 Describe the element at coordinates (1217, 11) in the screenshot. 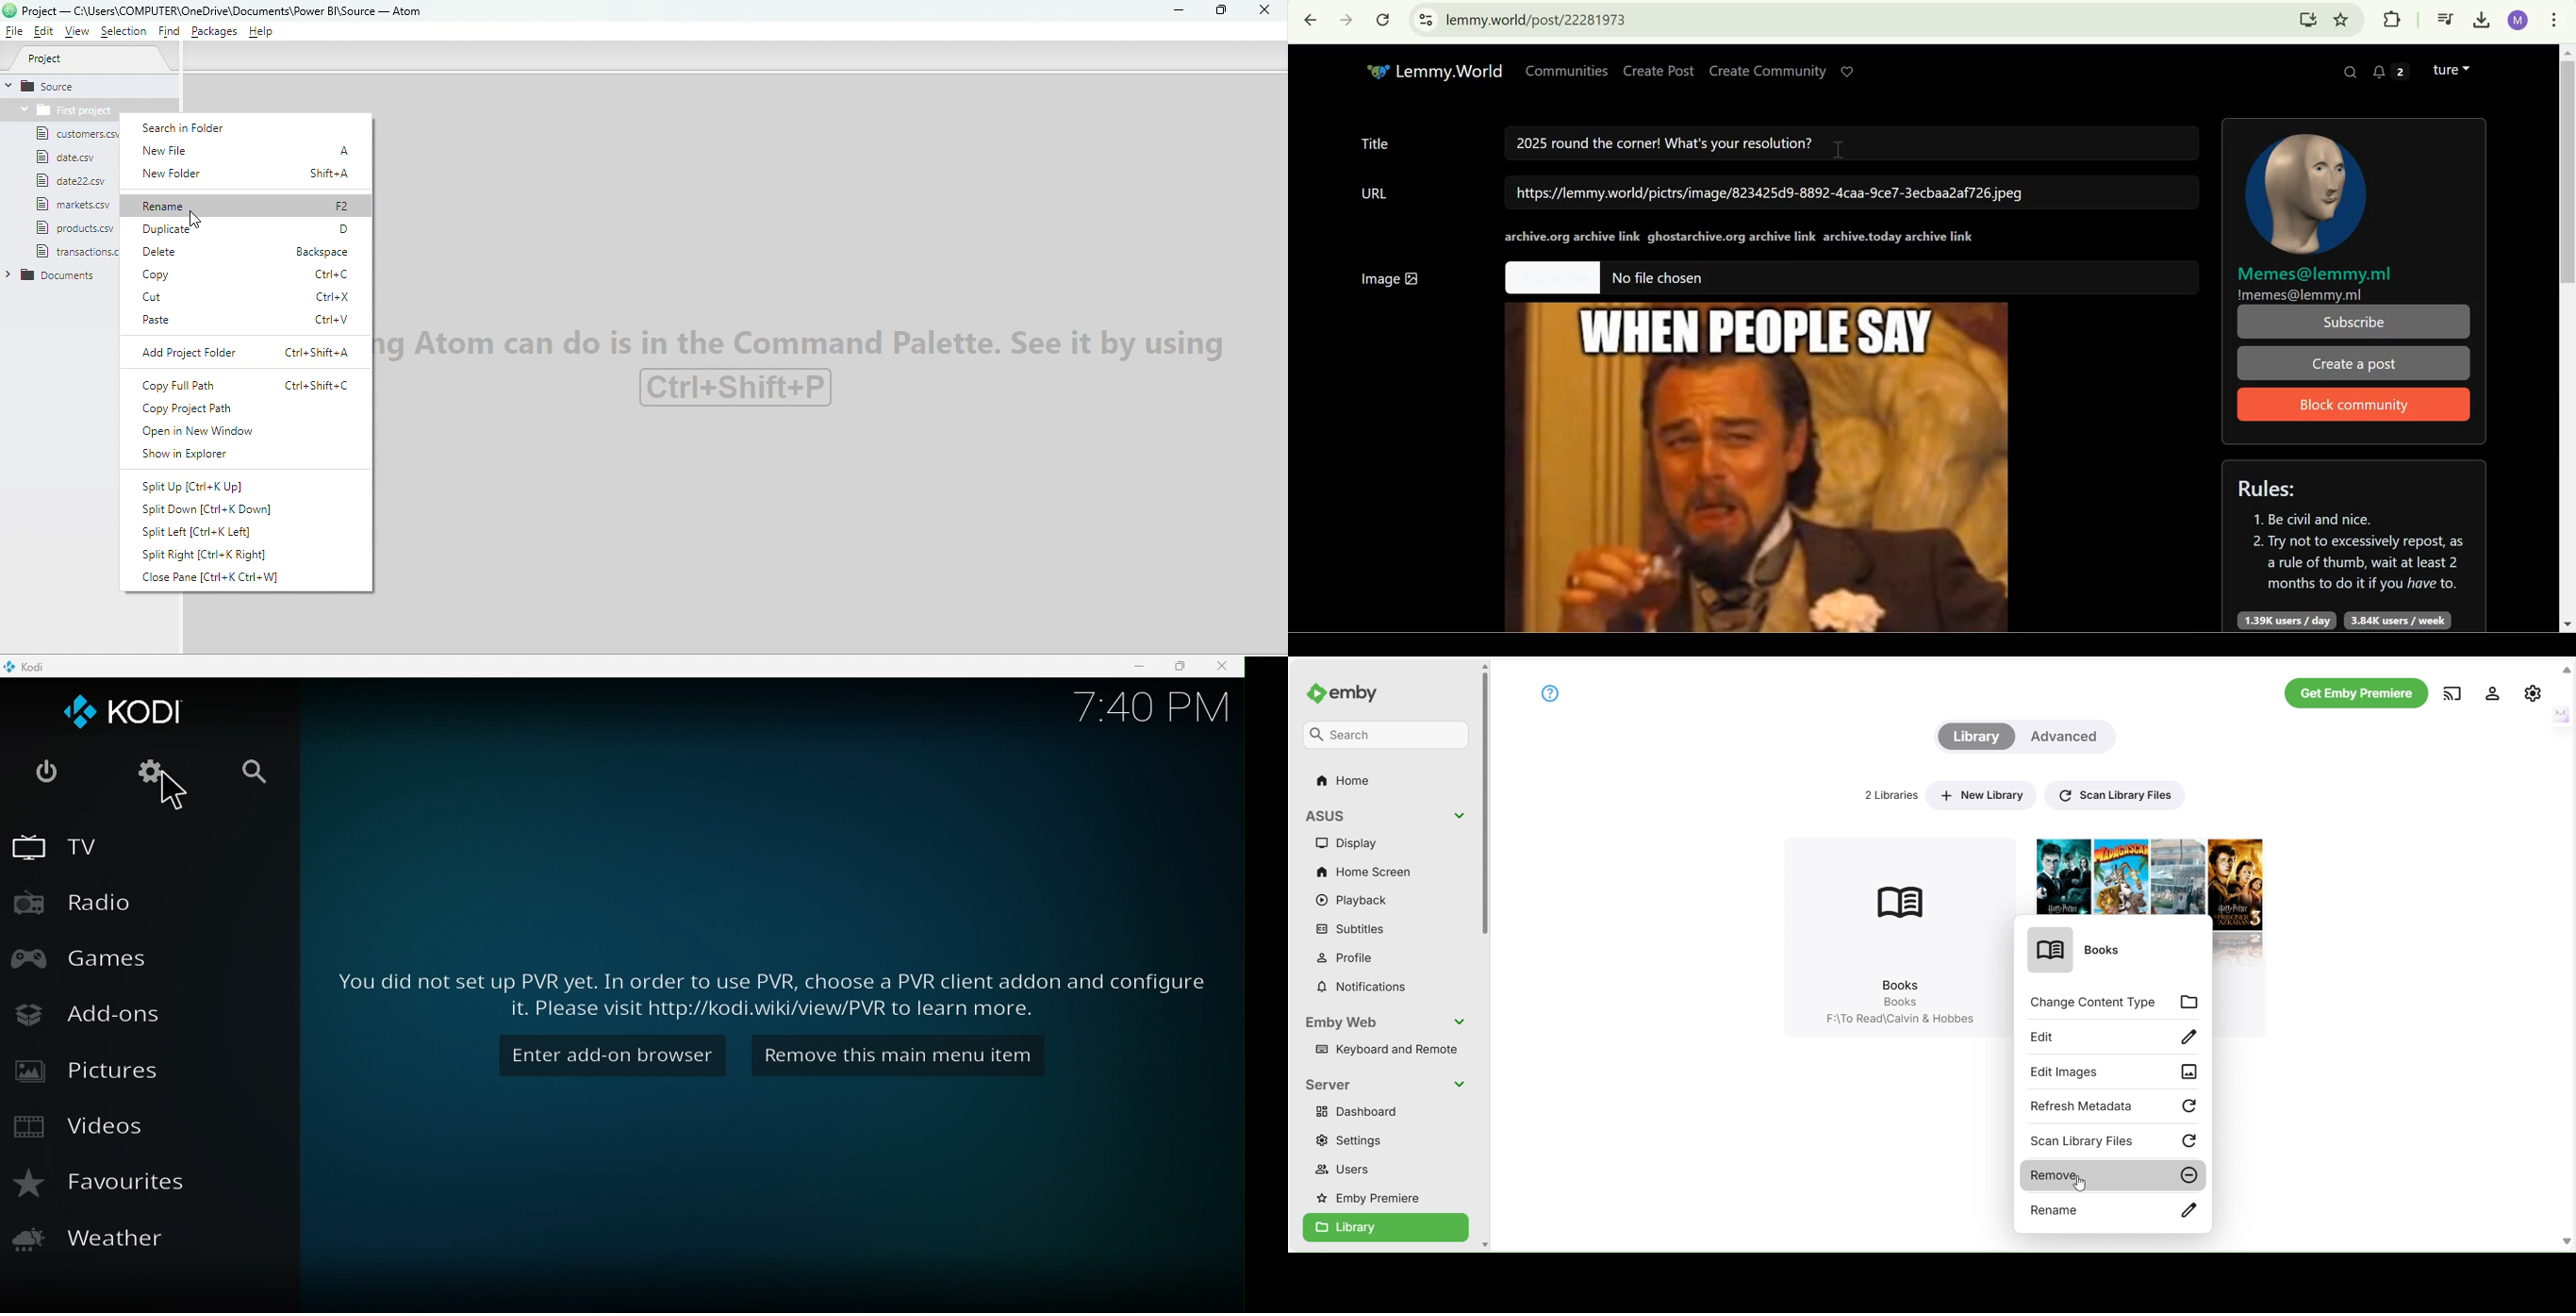

I see `Maximize` at that location.